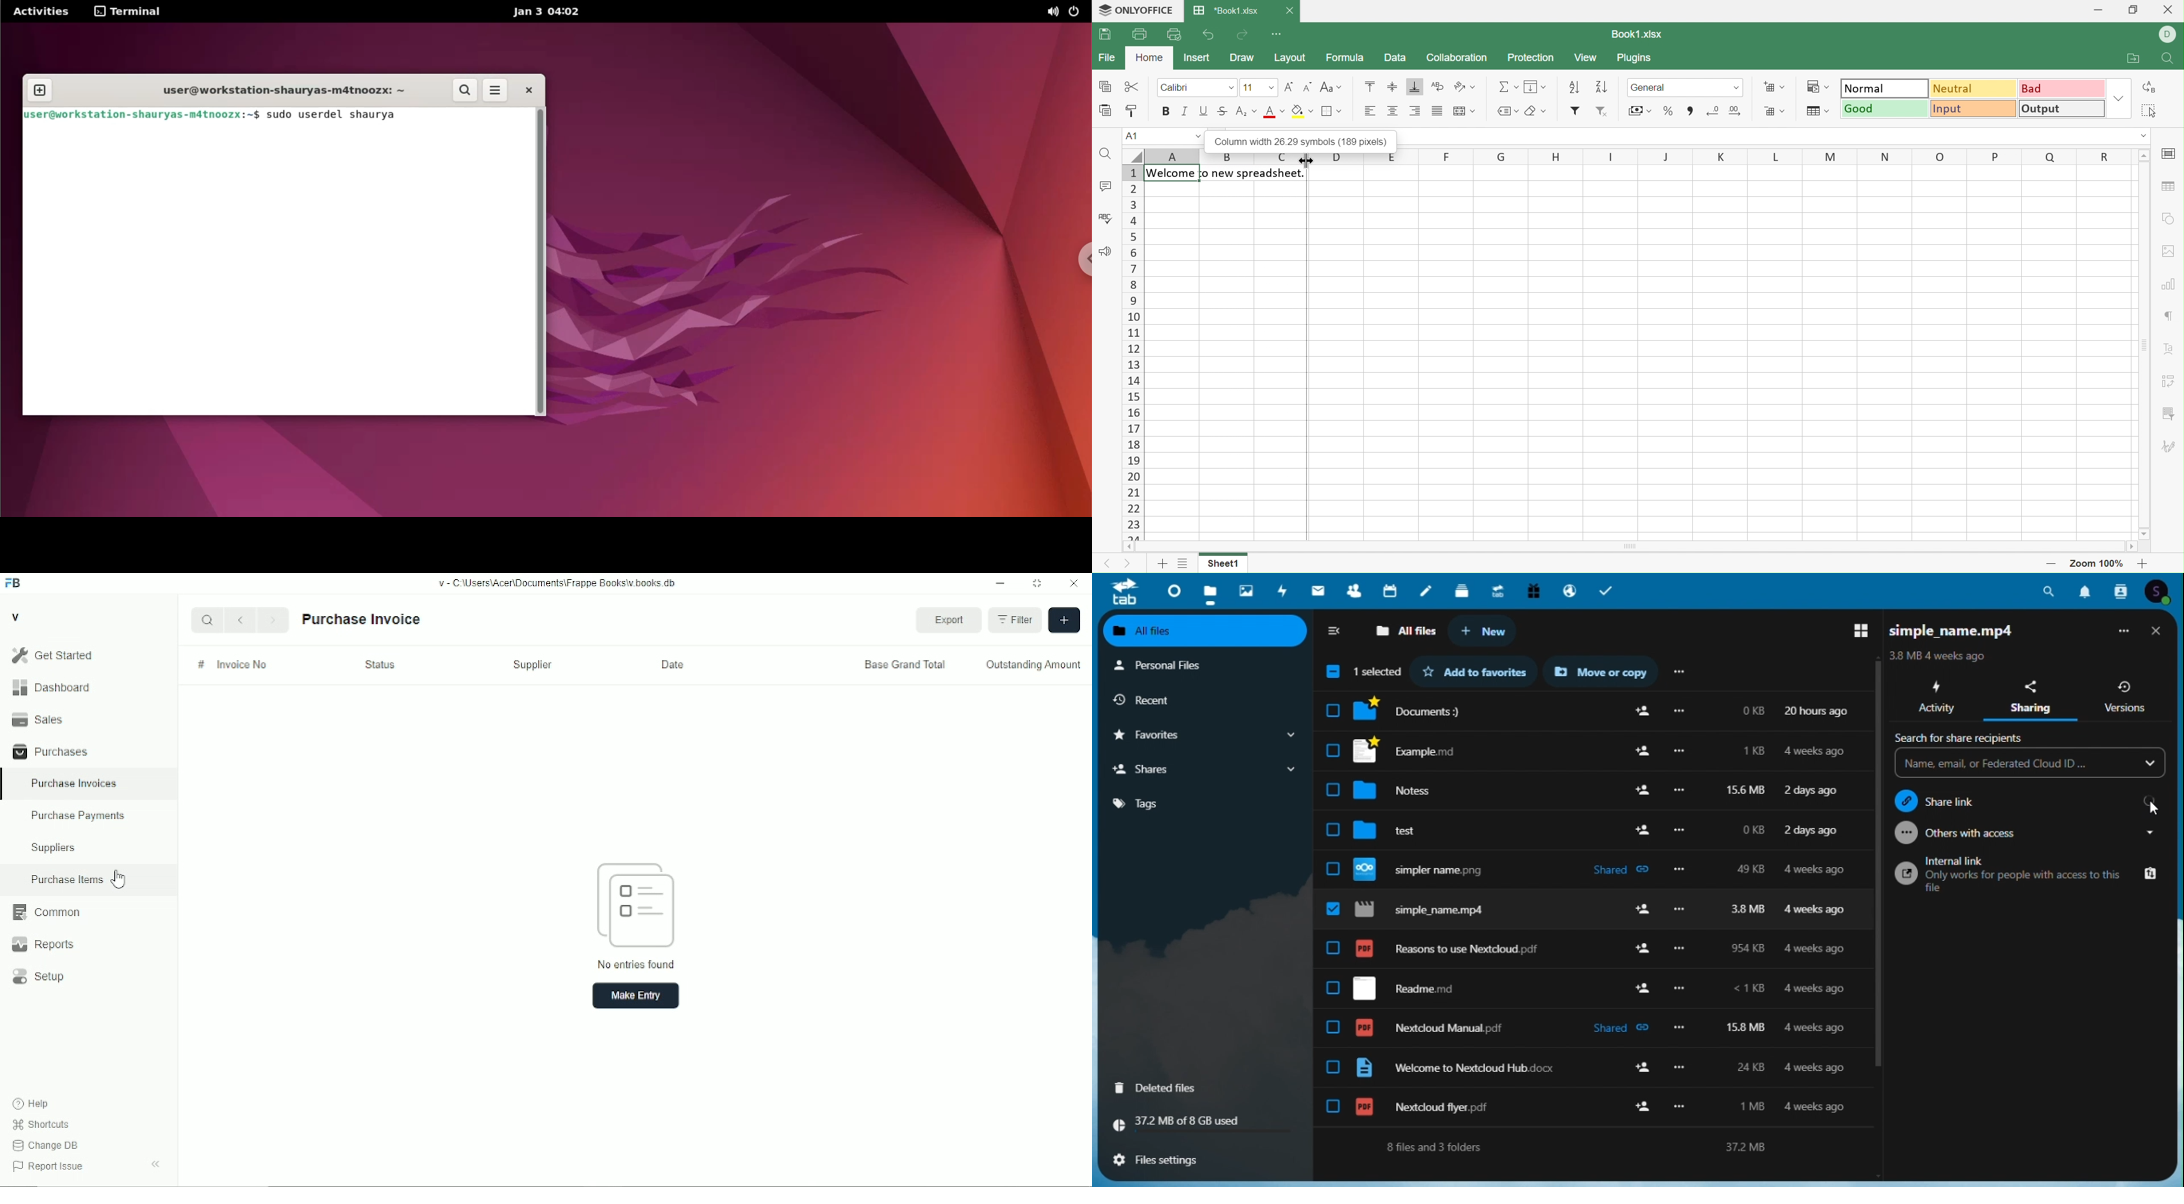 Image resolution: width=2184 pixels, height=1204 pixels. Describe the element at coordinates (1370, 111) in the screenshot. I see `Align Left` at that location.